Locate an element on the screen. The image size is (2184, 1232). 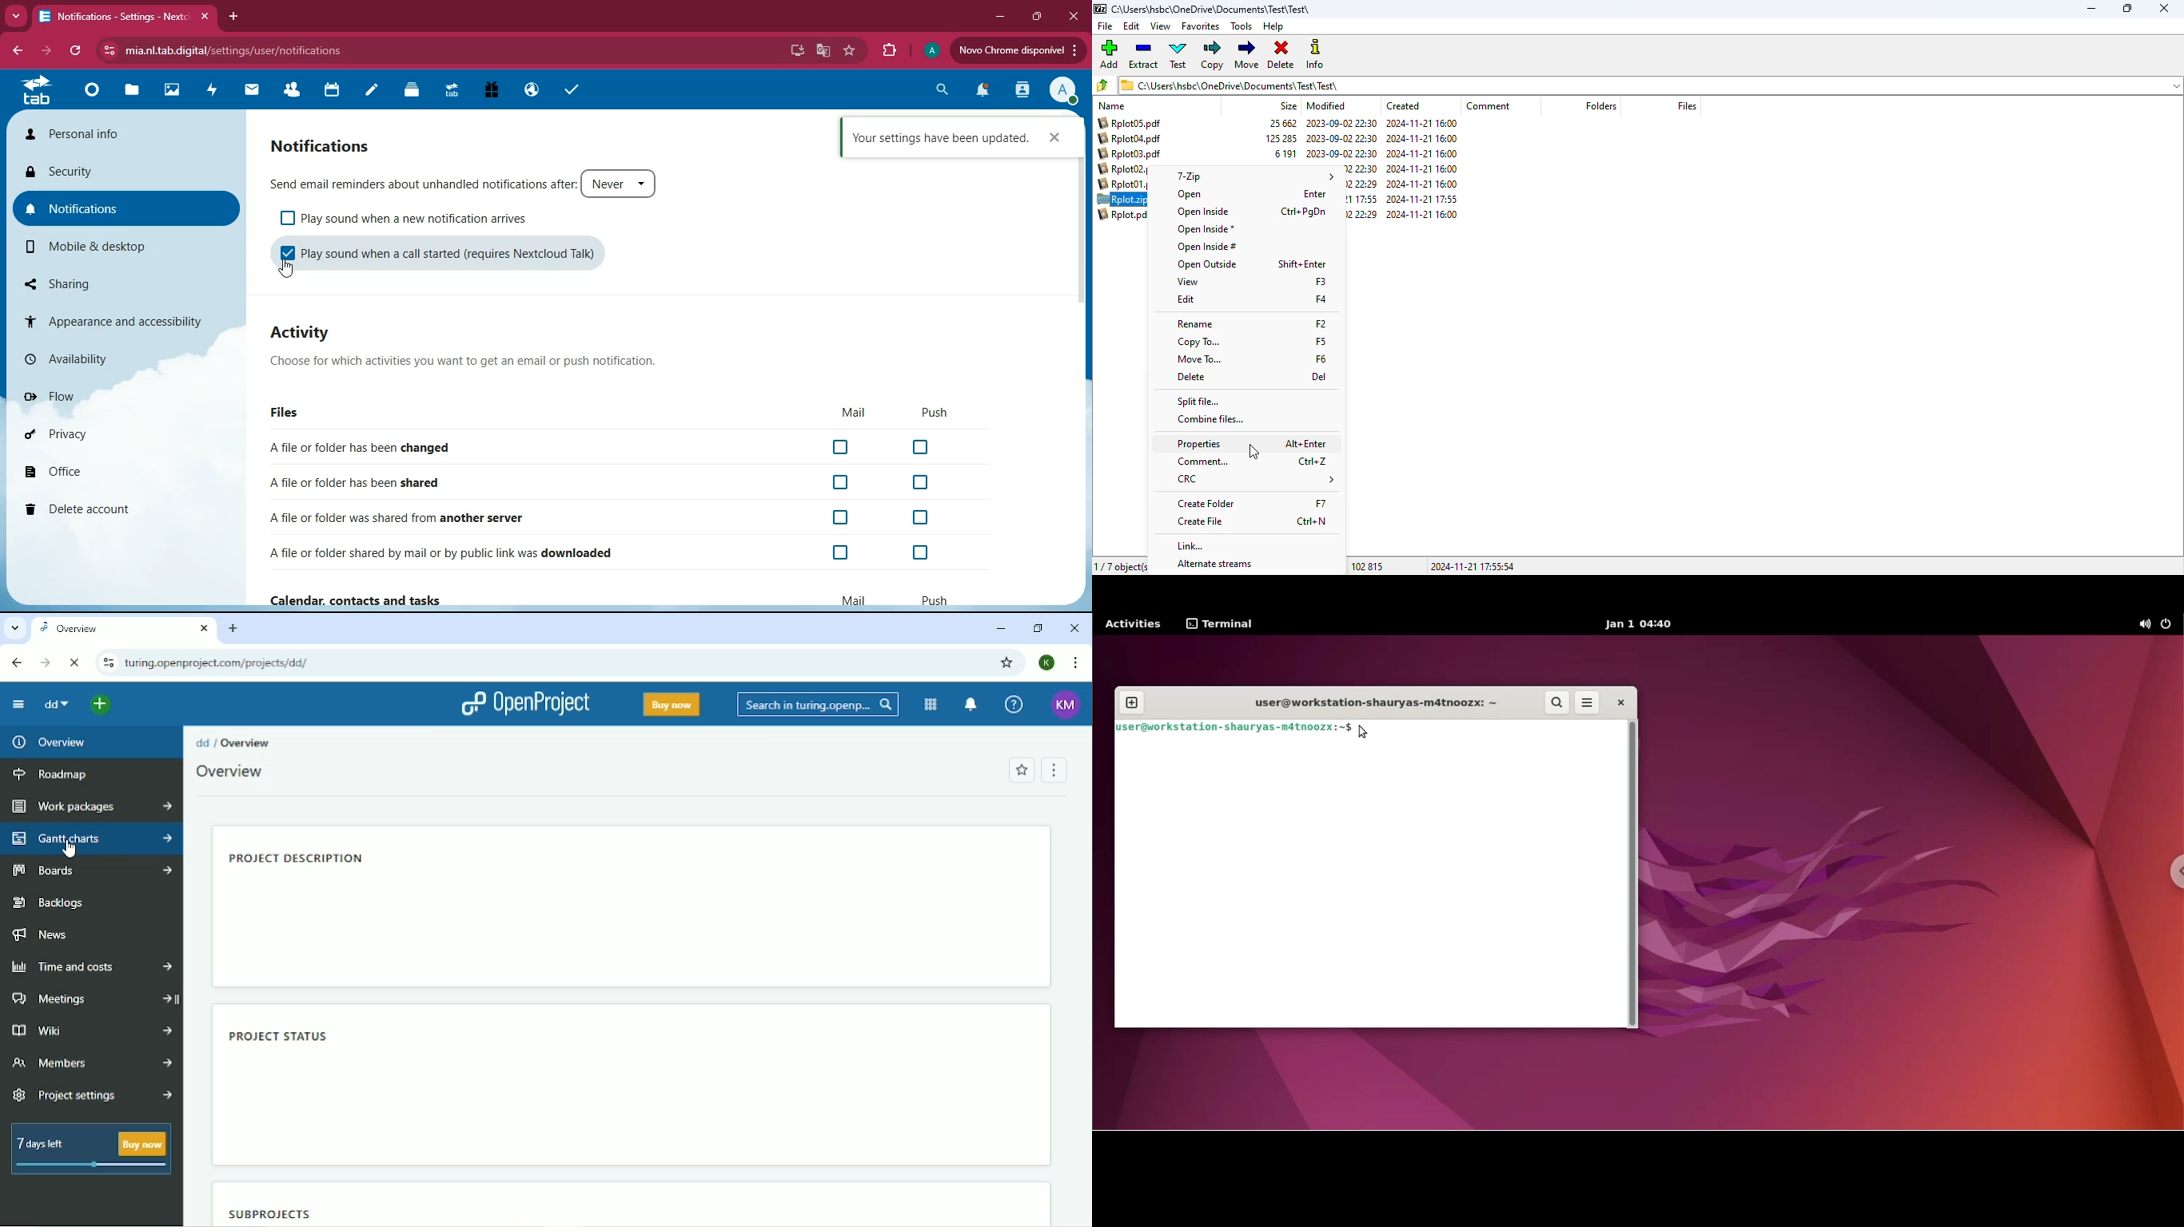
minimize is located at coordinates (2091, 8).